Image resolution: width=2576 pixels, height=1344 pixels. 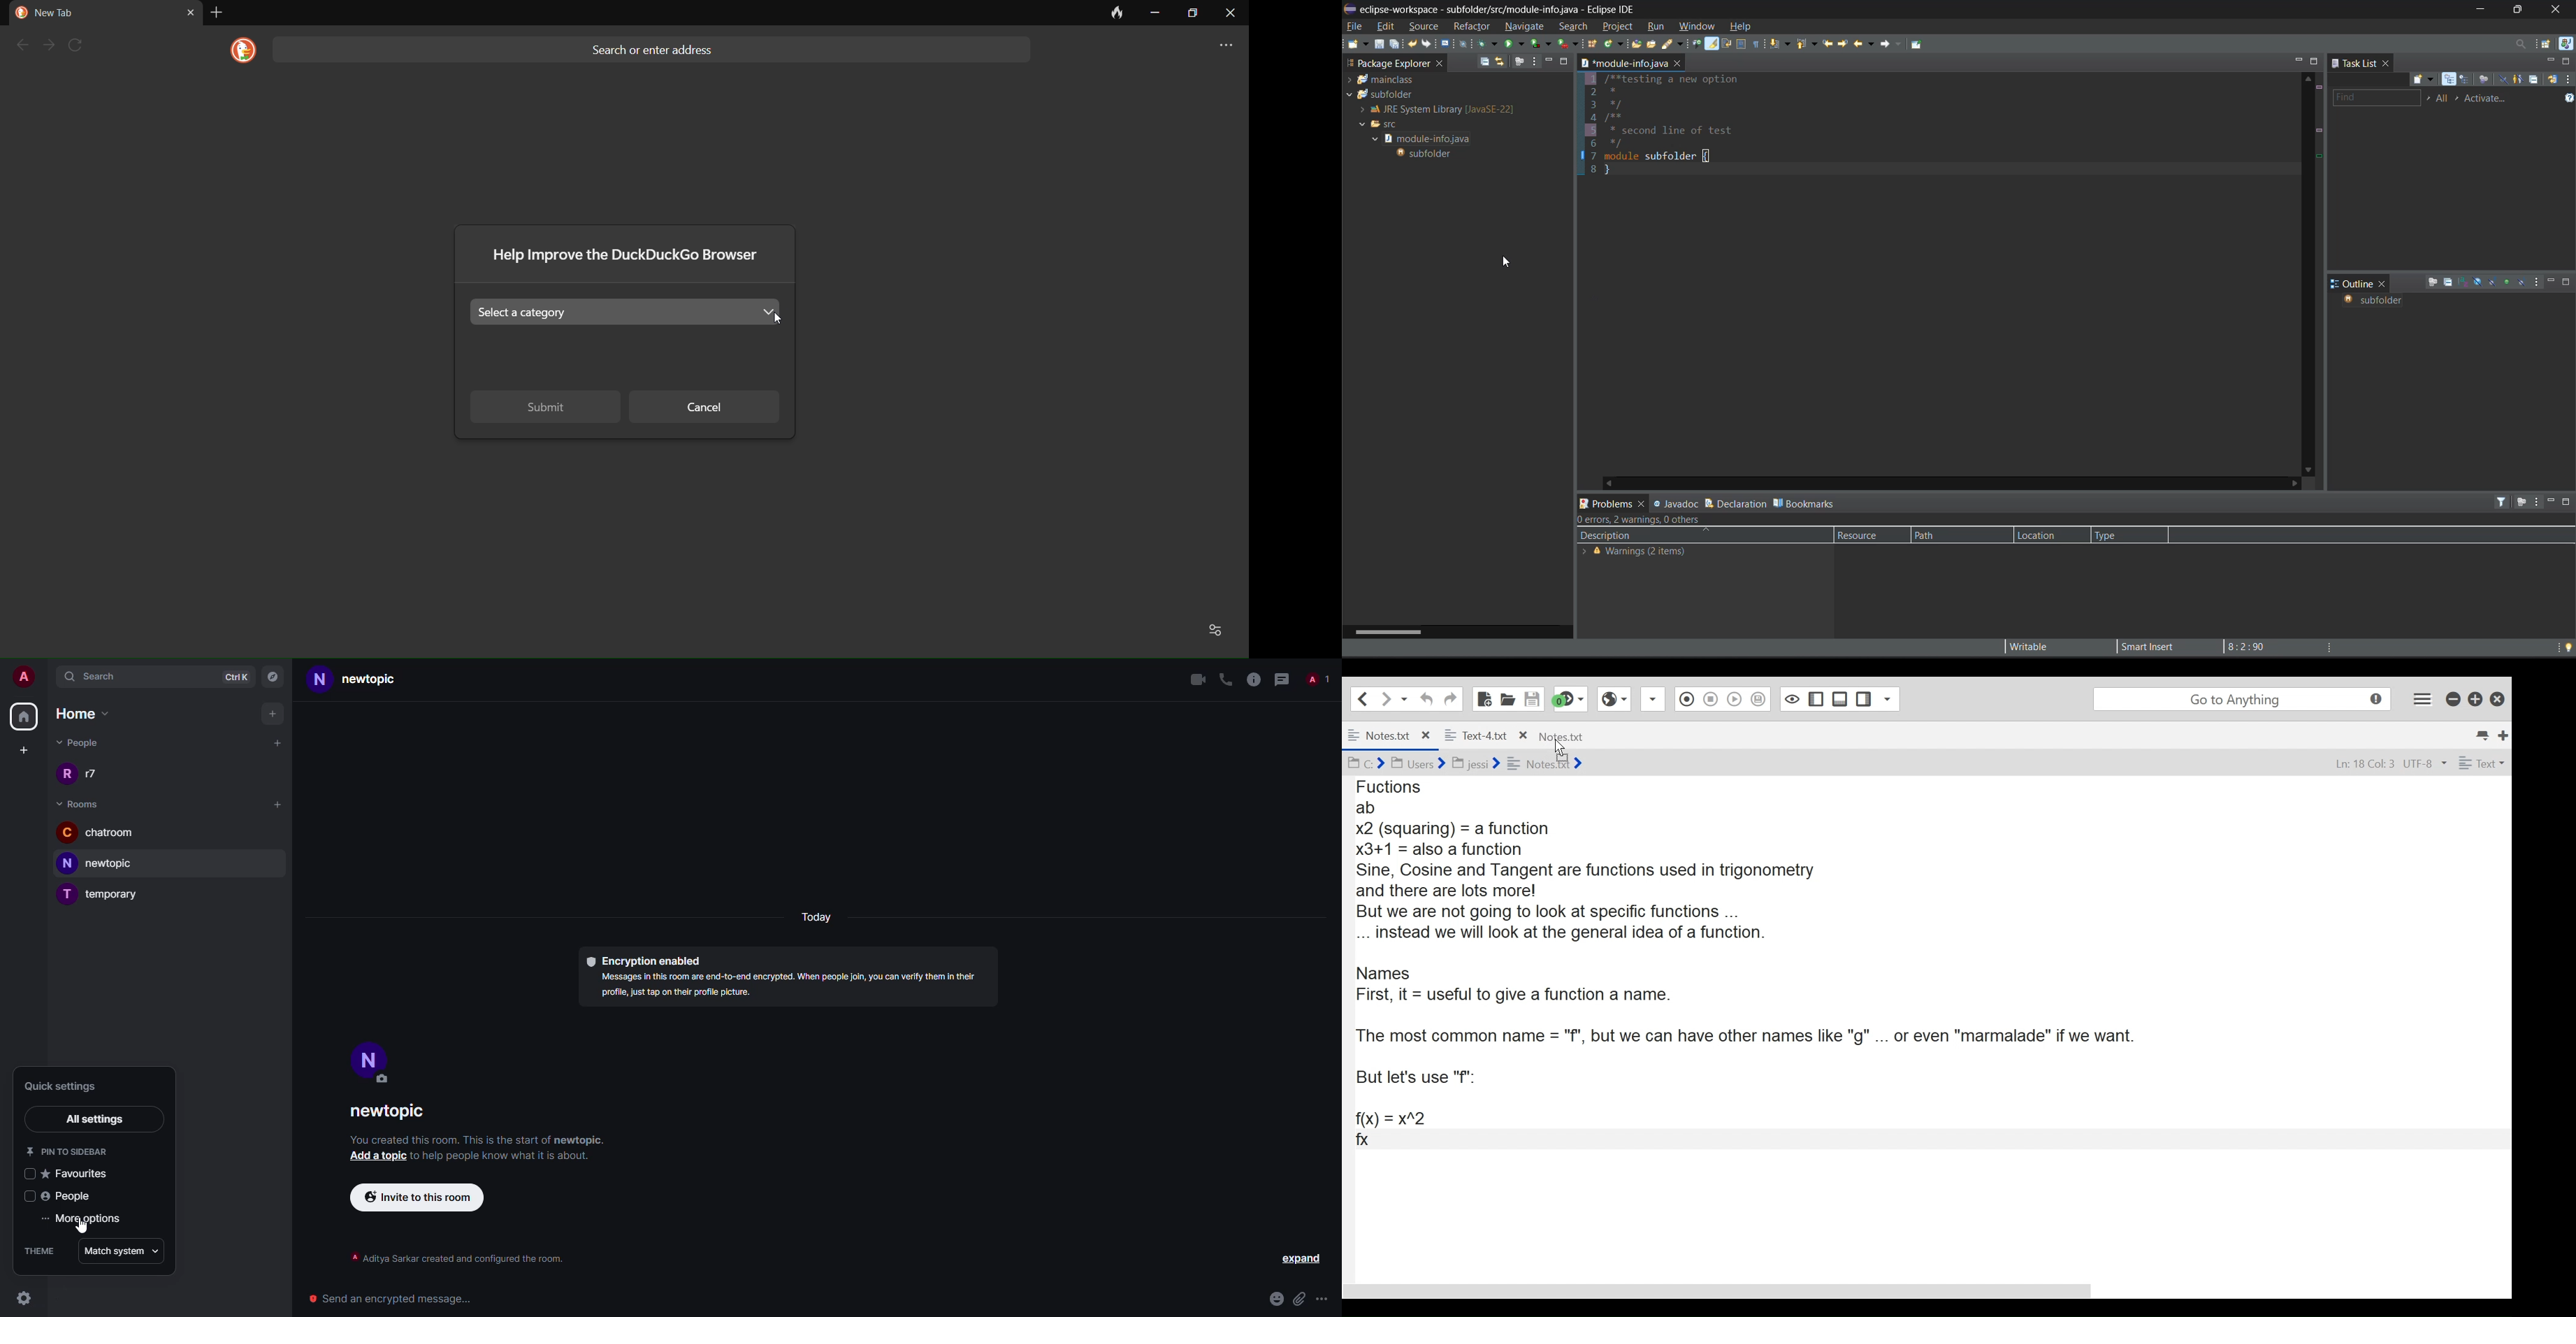 I want to click on account, so click(x=22, y=677).